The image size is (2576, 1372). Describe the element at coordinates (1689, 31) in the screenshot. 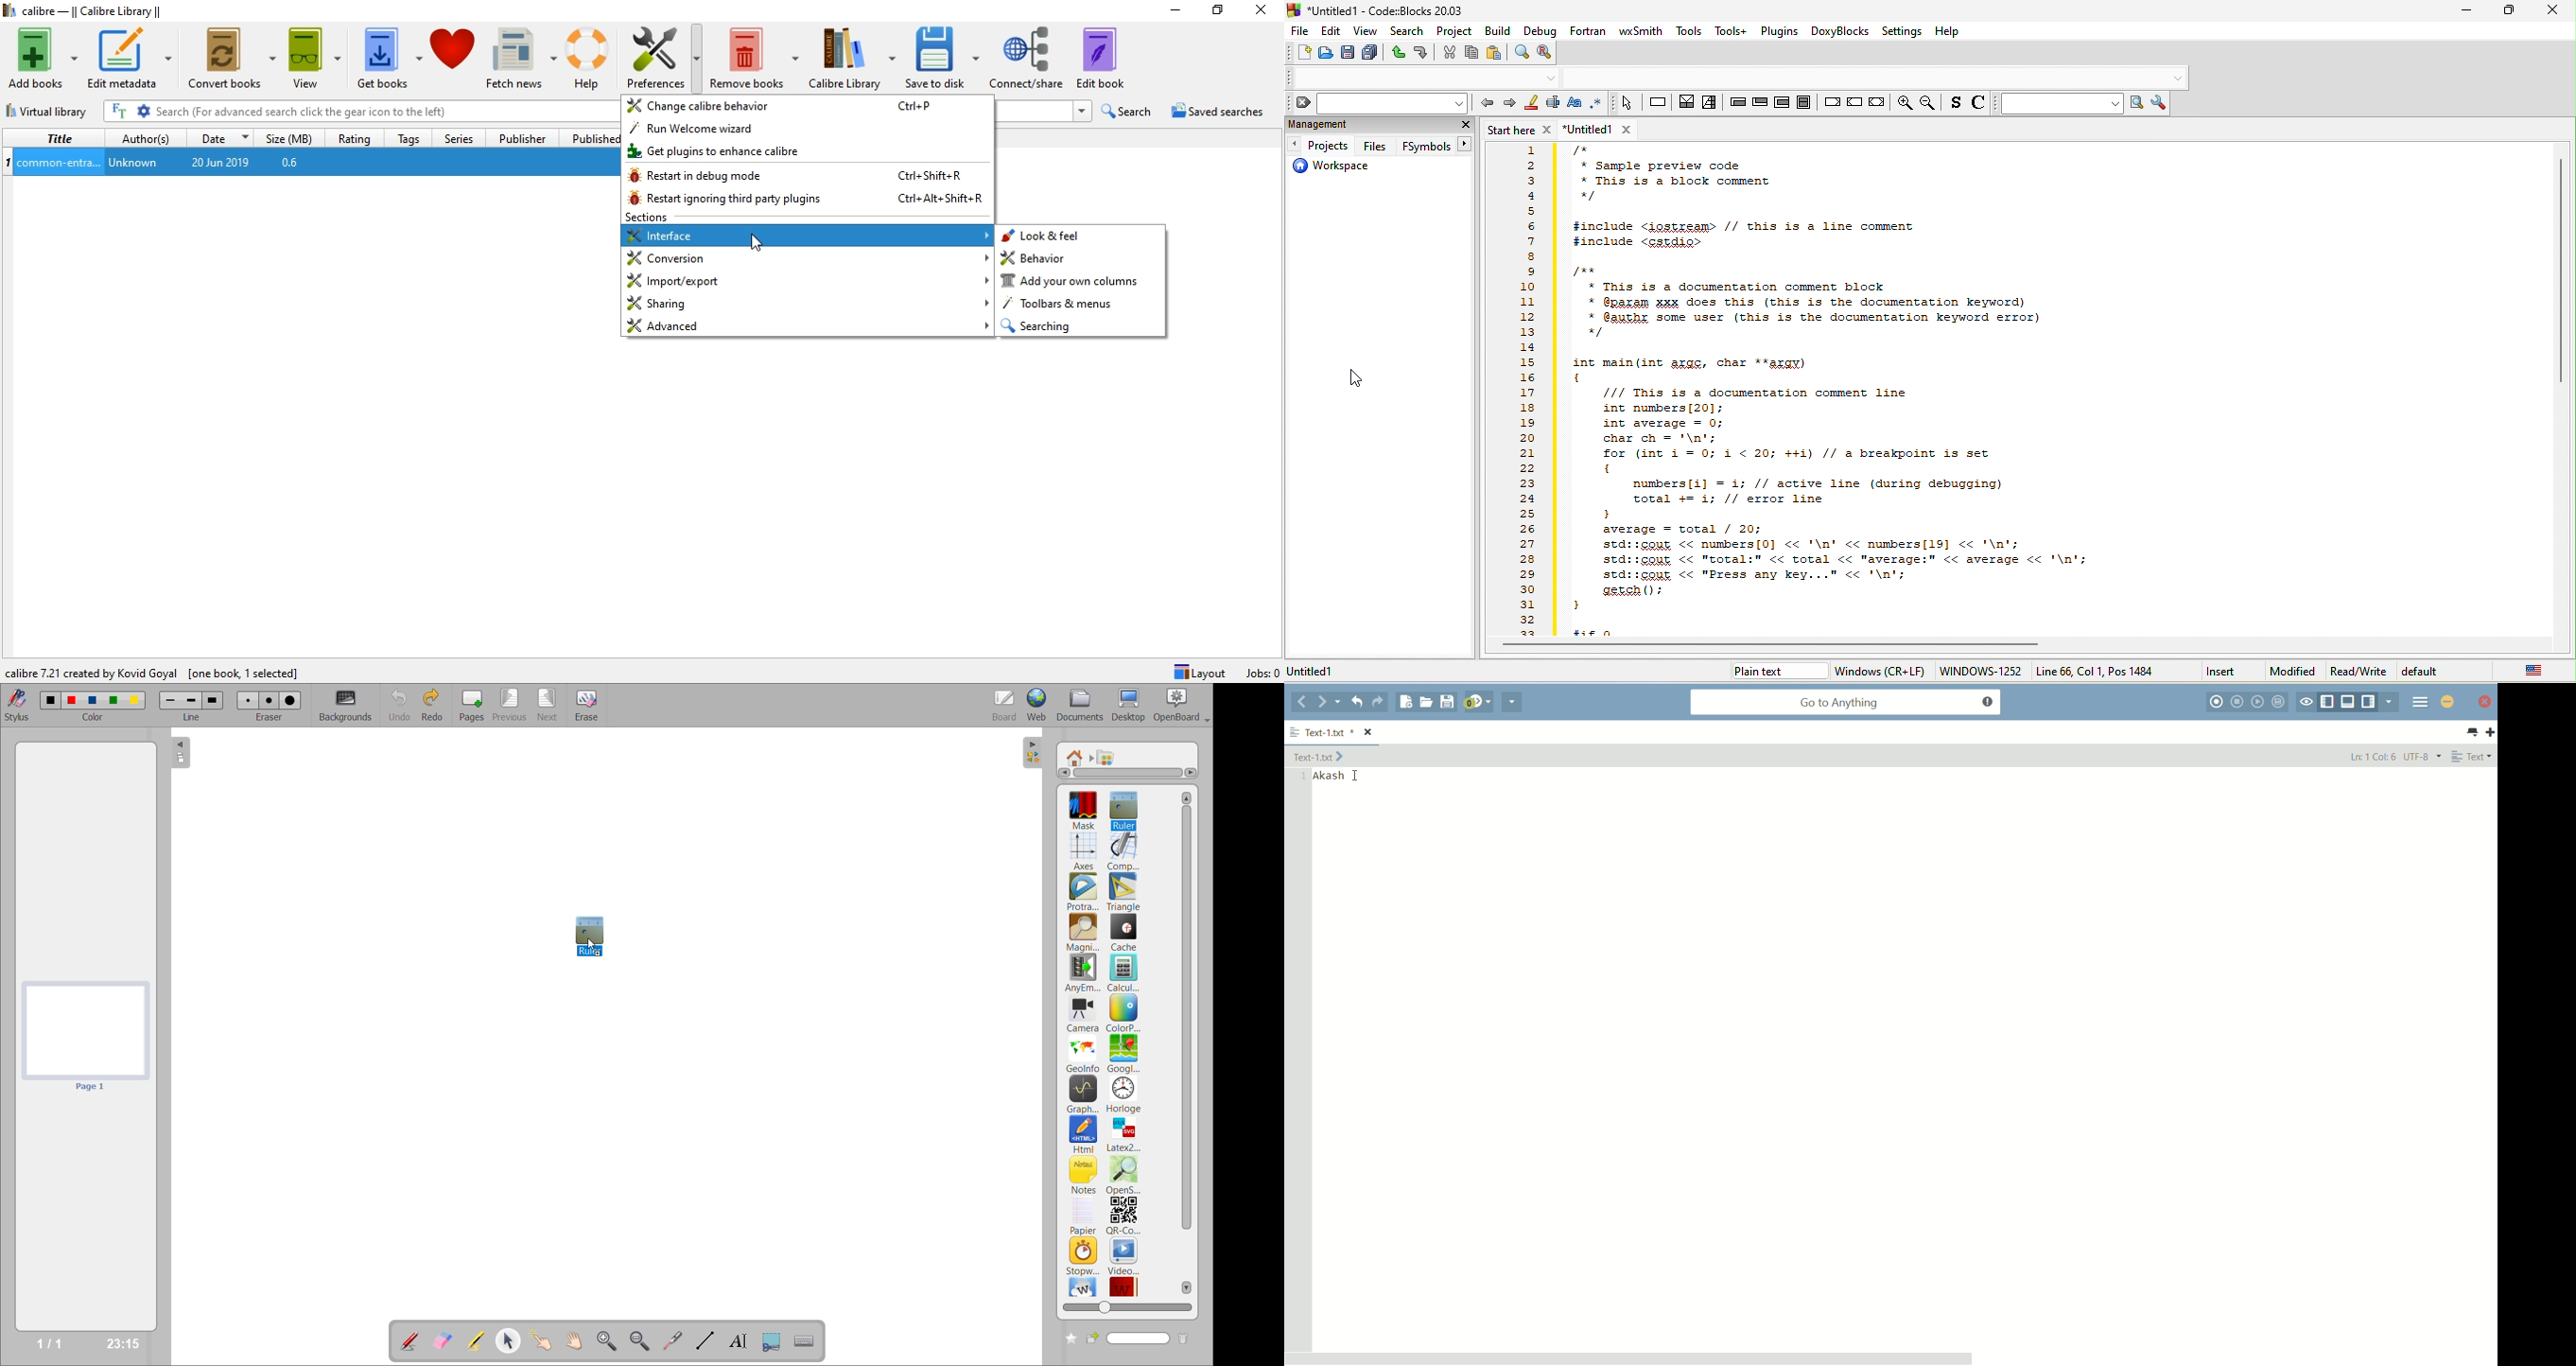

I see `tools` at that location.